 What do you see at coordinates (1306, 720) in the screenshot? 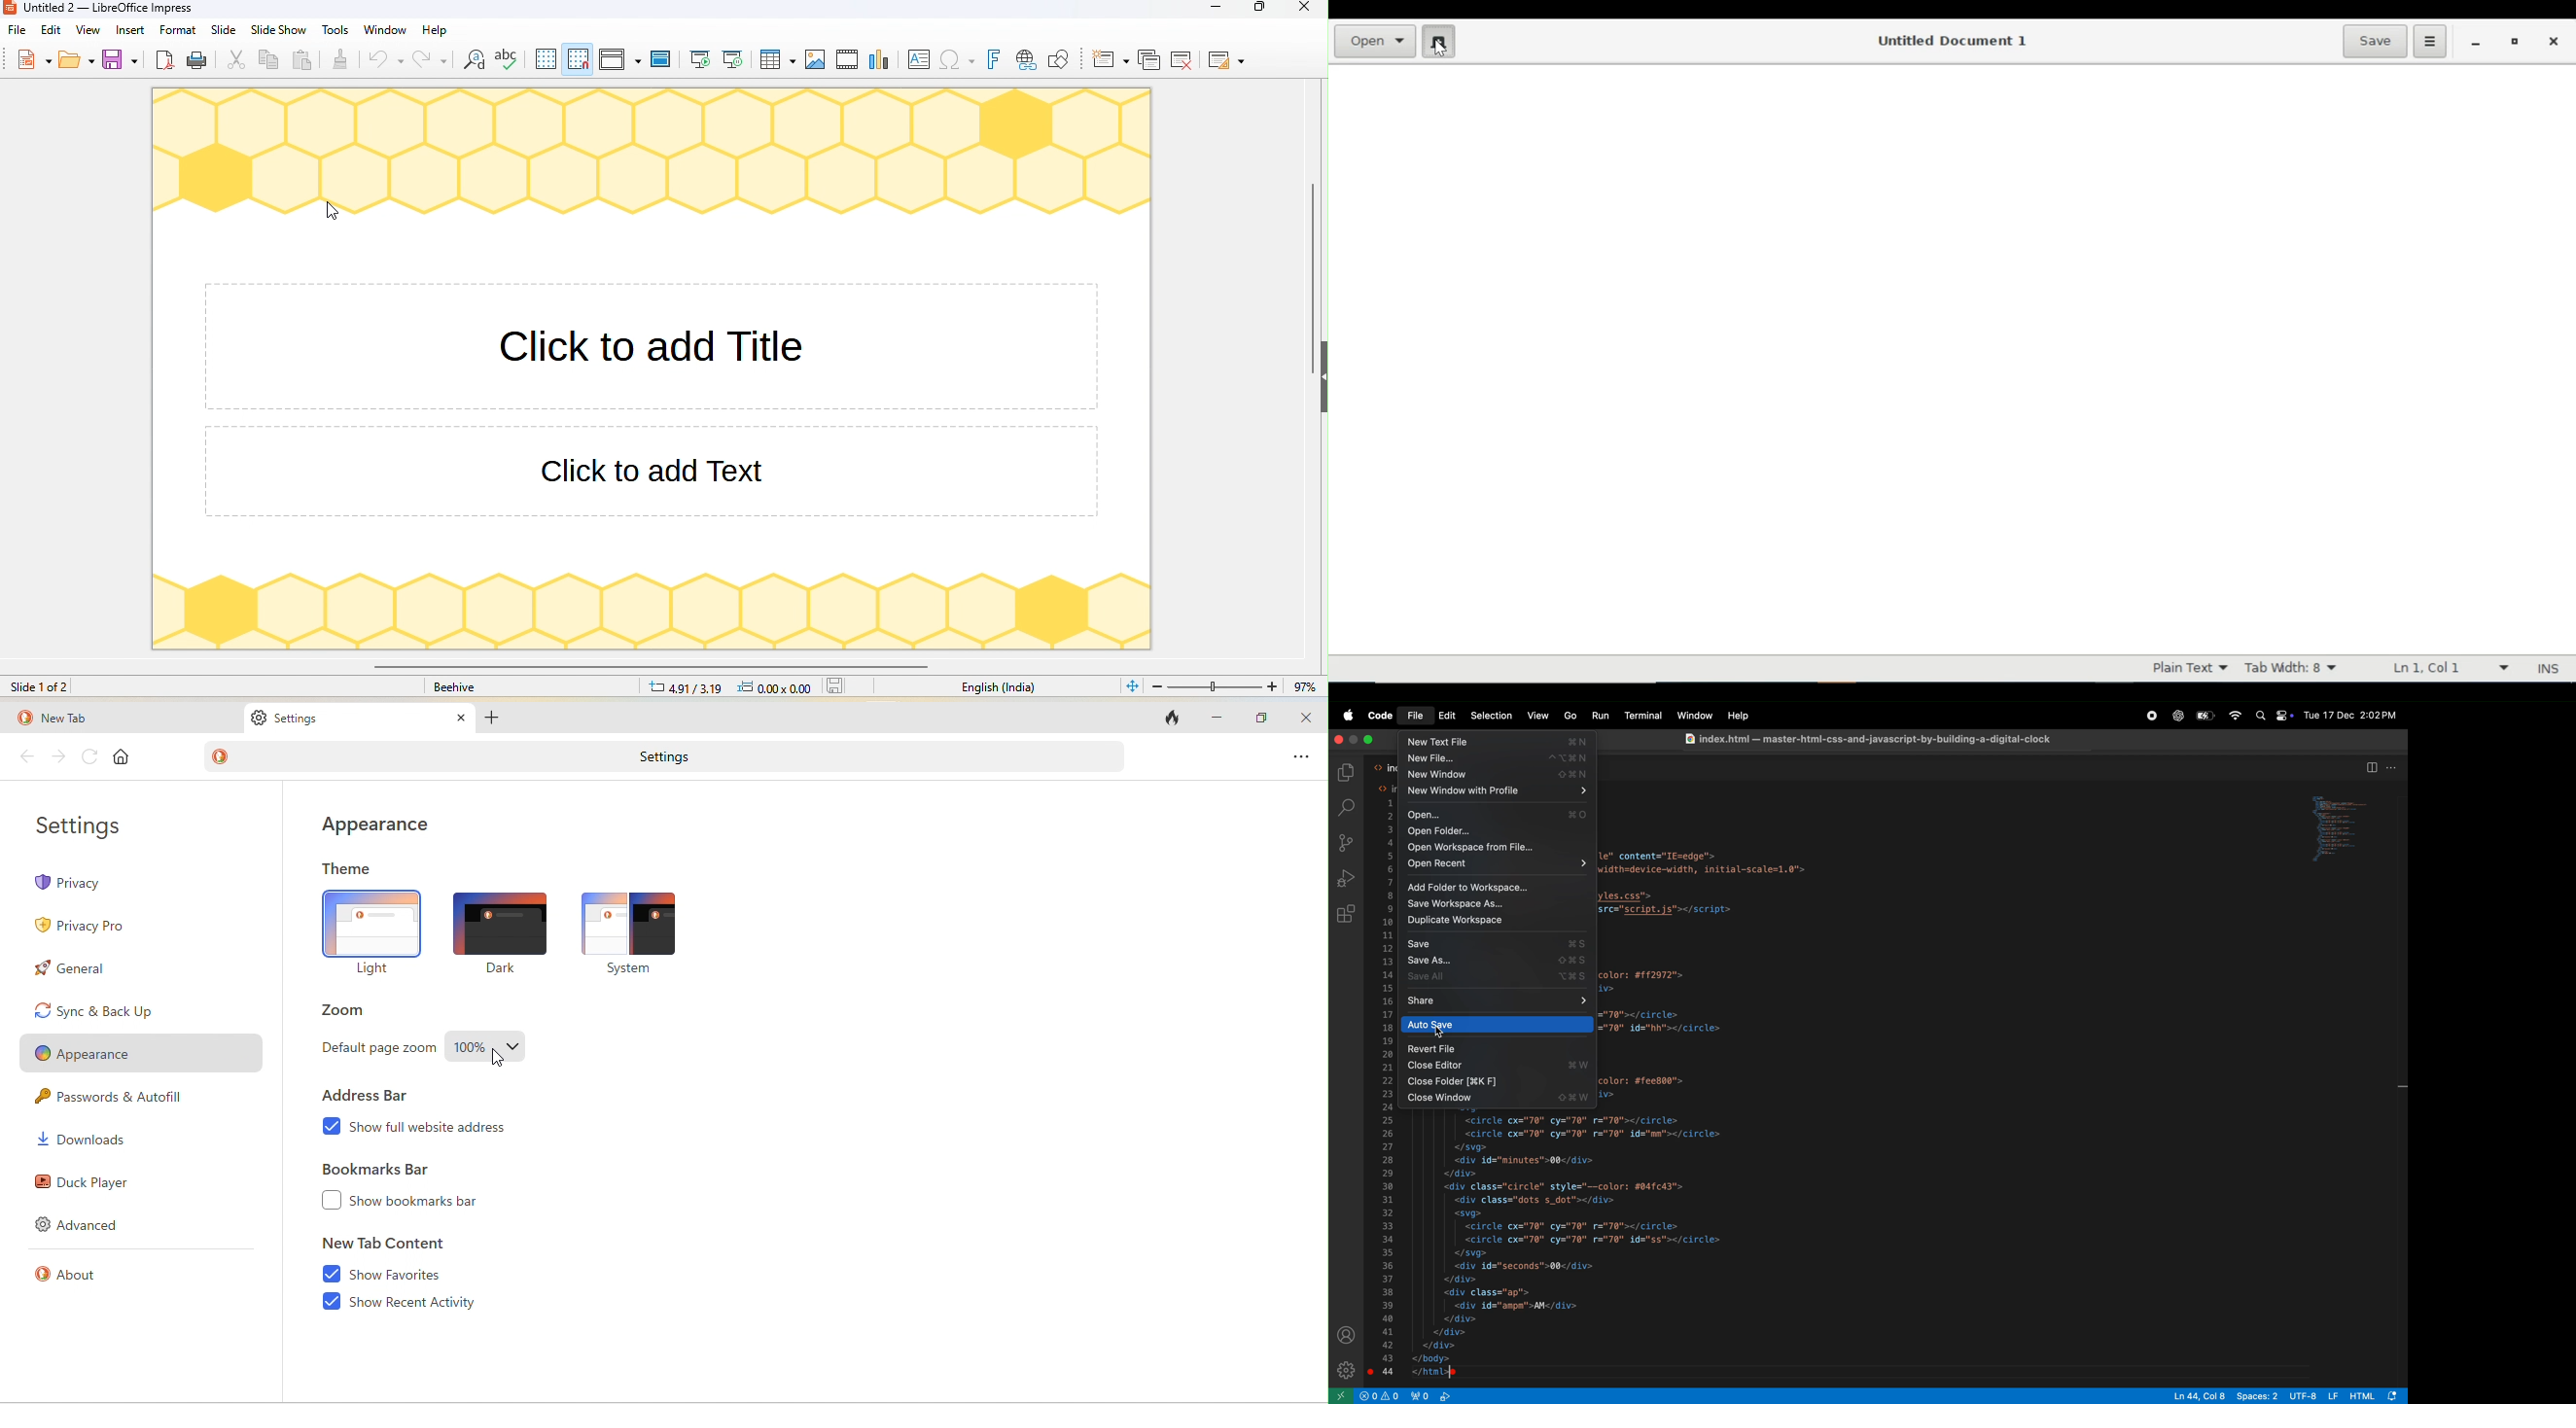
I see `close` at bounding box center [1306, 720].